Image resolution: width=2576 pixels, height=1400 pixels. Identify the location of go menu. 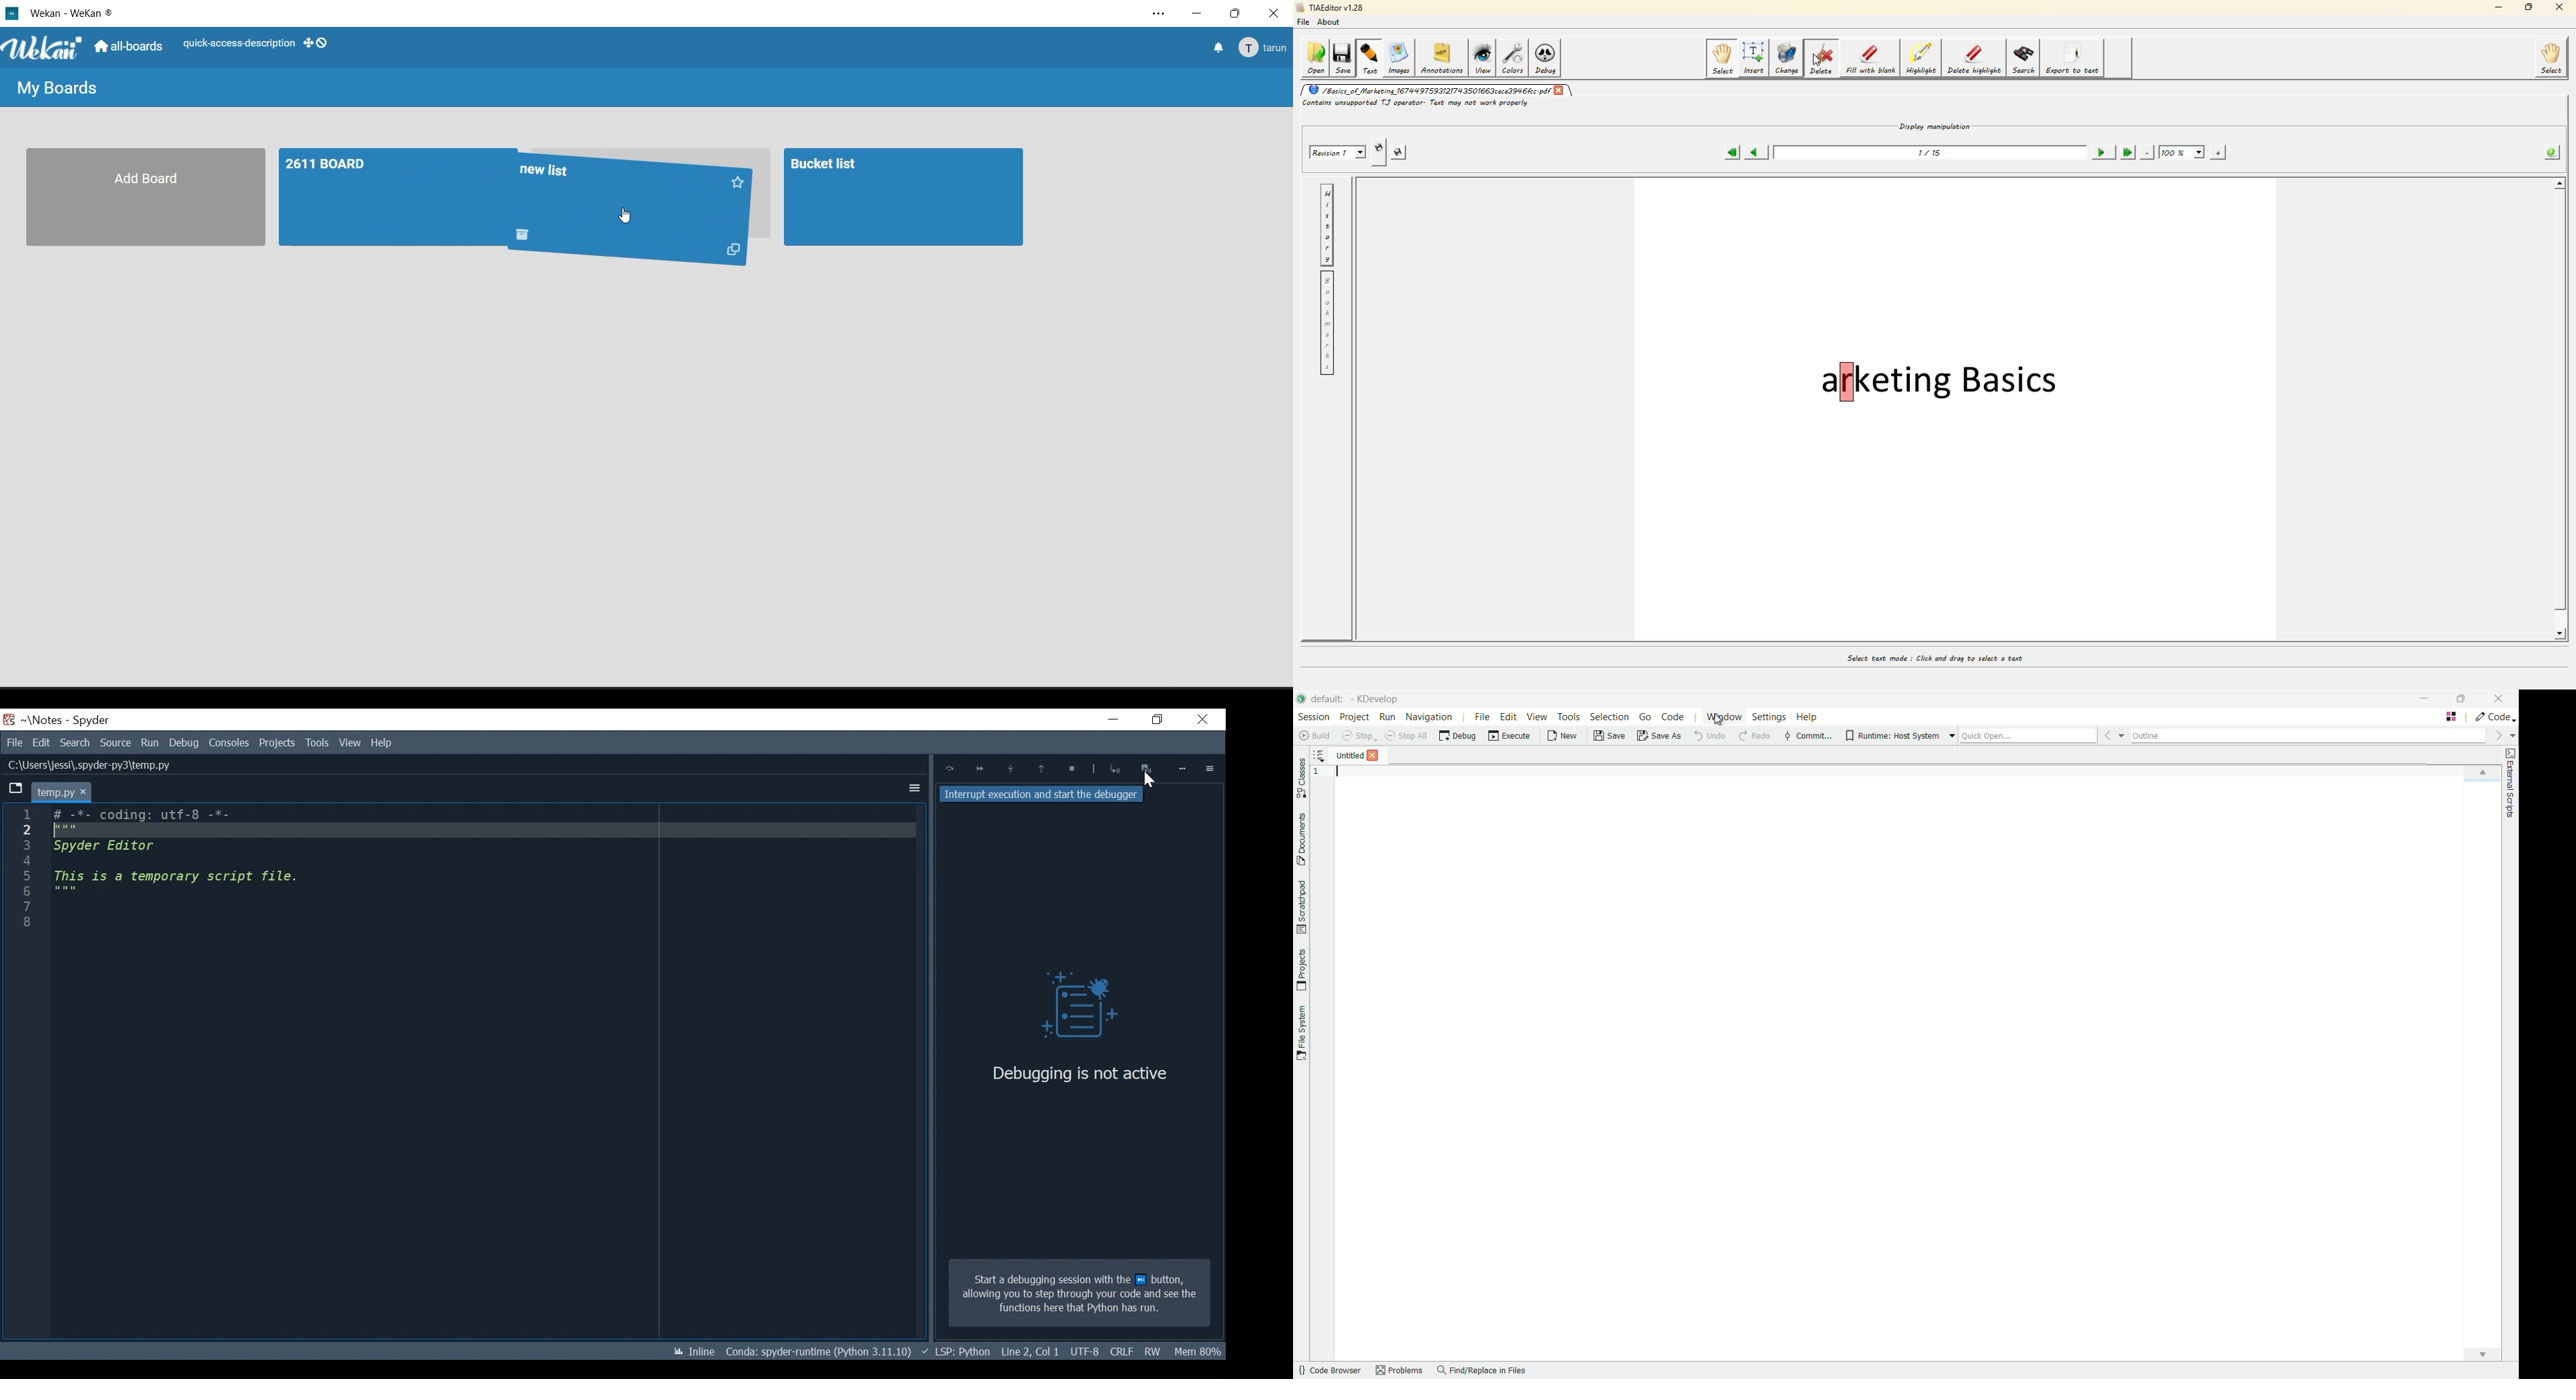
(1646, 719).